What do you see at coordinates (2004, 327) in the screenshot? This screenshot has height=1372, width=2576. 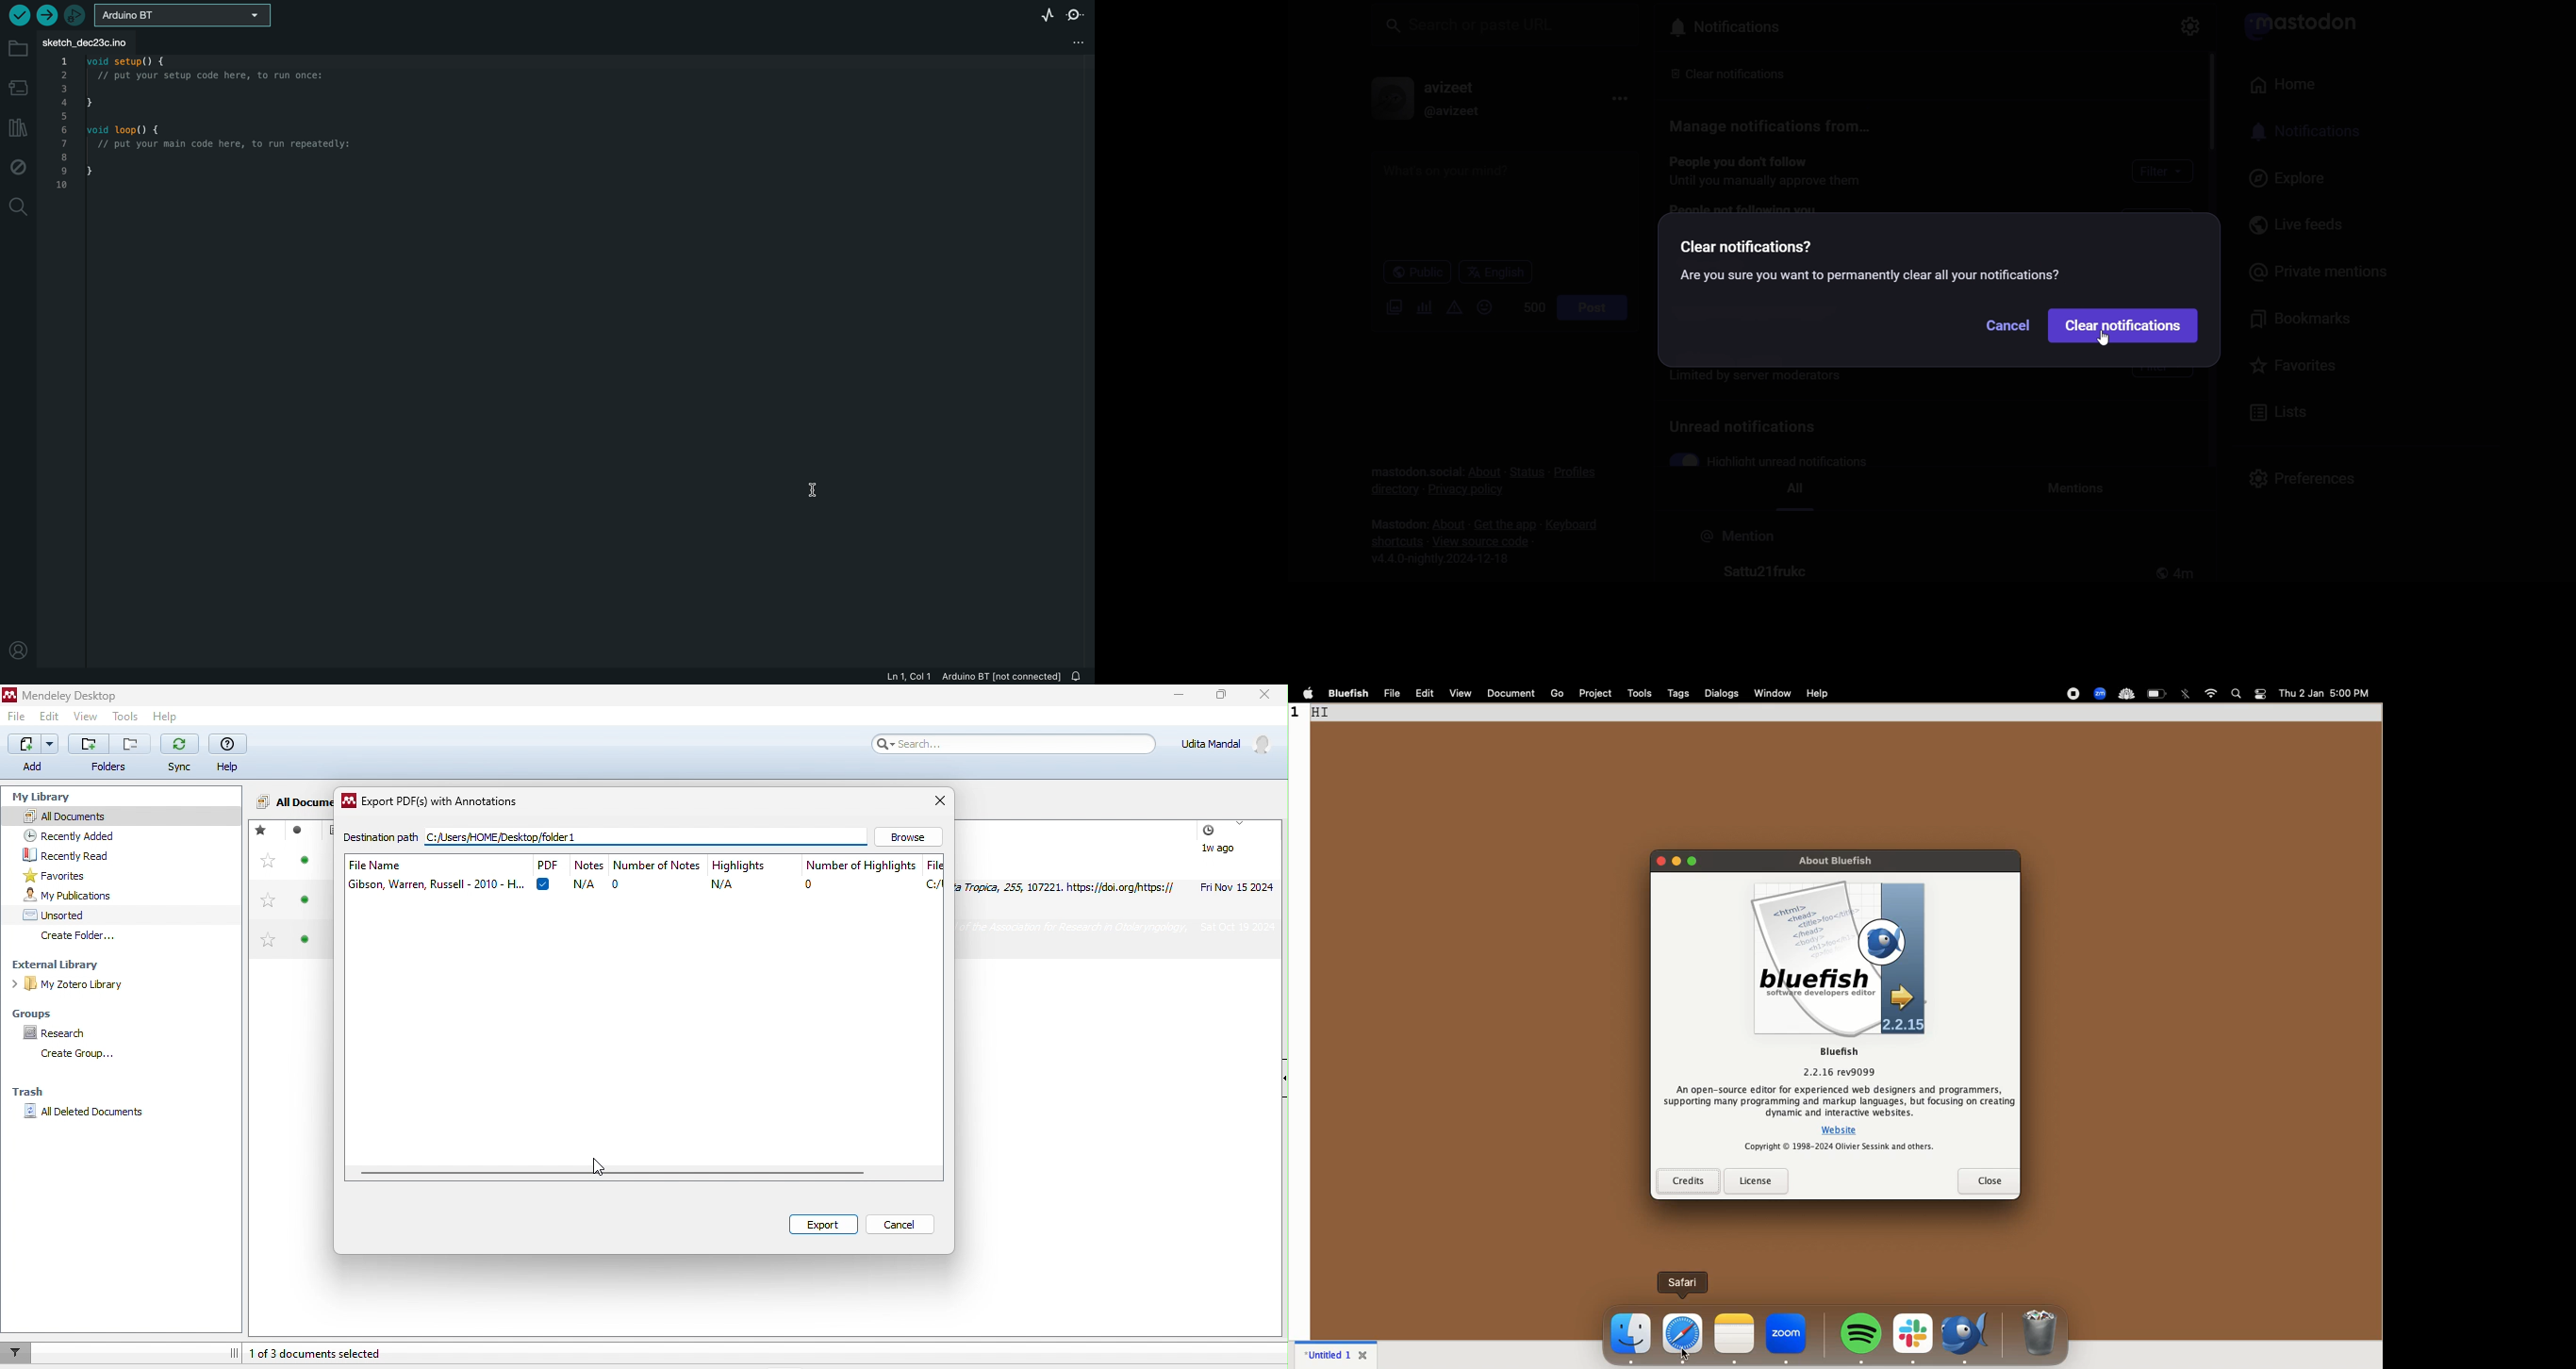 I see `Cancel` at bounding box center [2004, 327].